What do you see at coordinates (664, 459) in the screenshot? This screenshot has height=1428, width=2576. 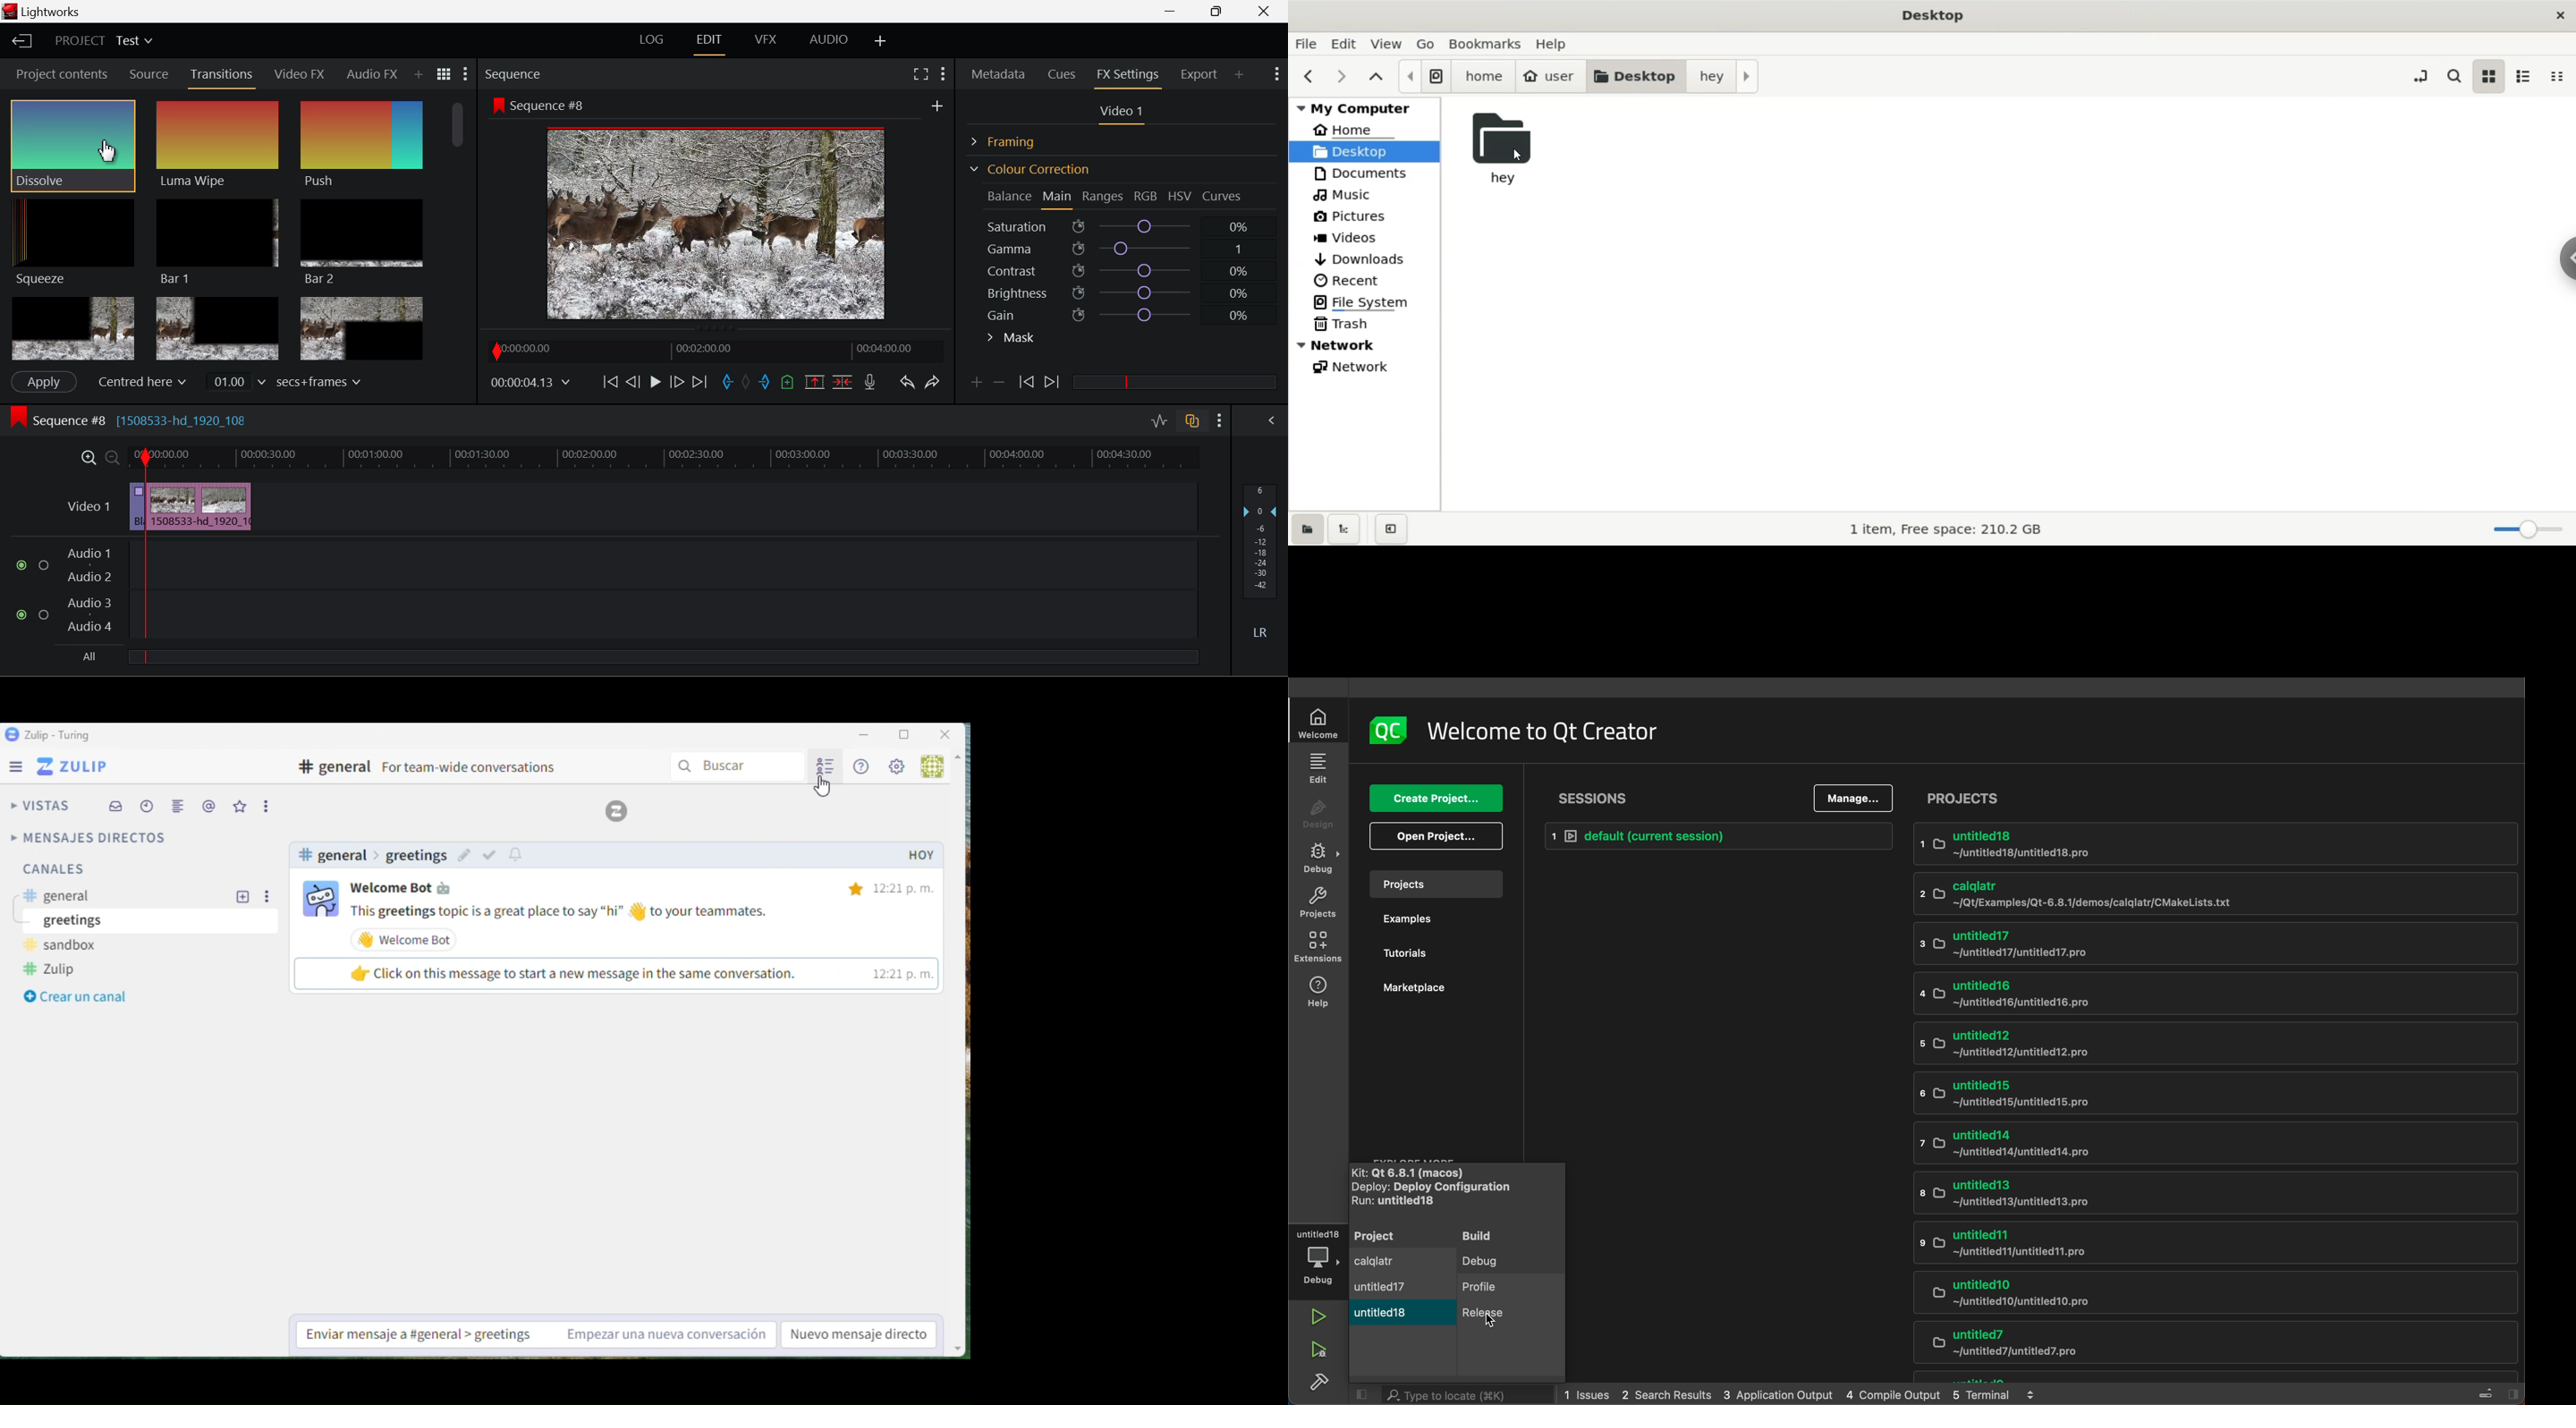 I see `Project Timeline` at bounding box center [664, 459].